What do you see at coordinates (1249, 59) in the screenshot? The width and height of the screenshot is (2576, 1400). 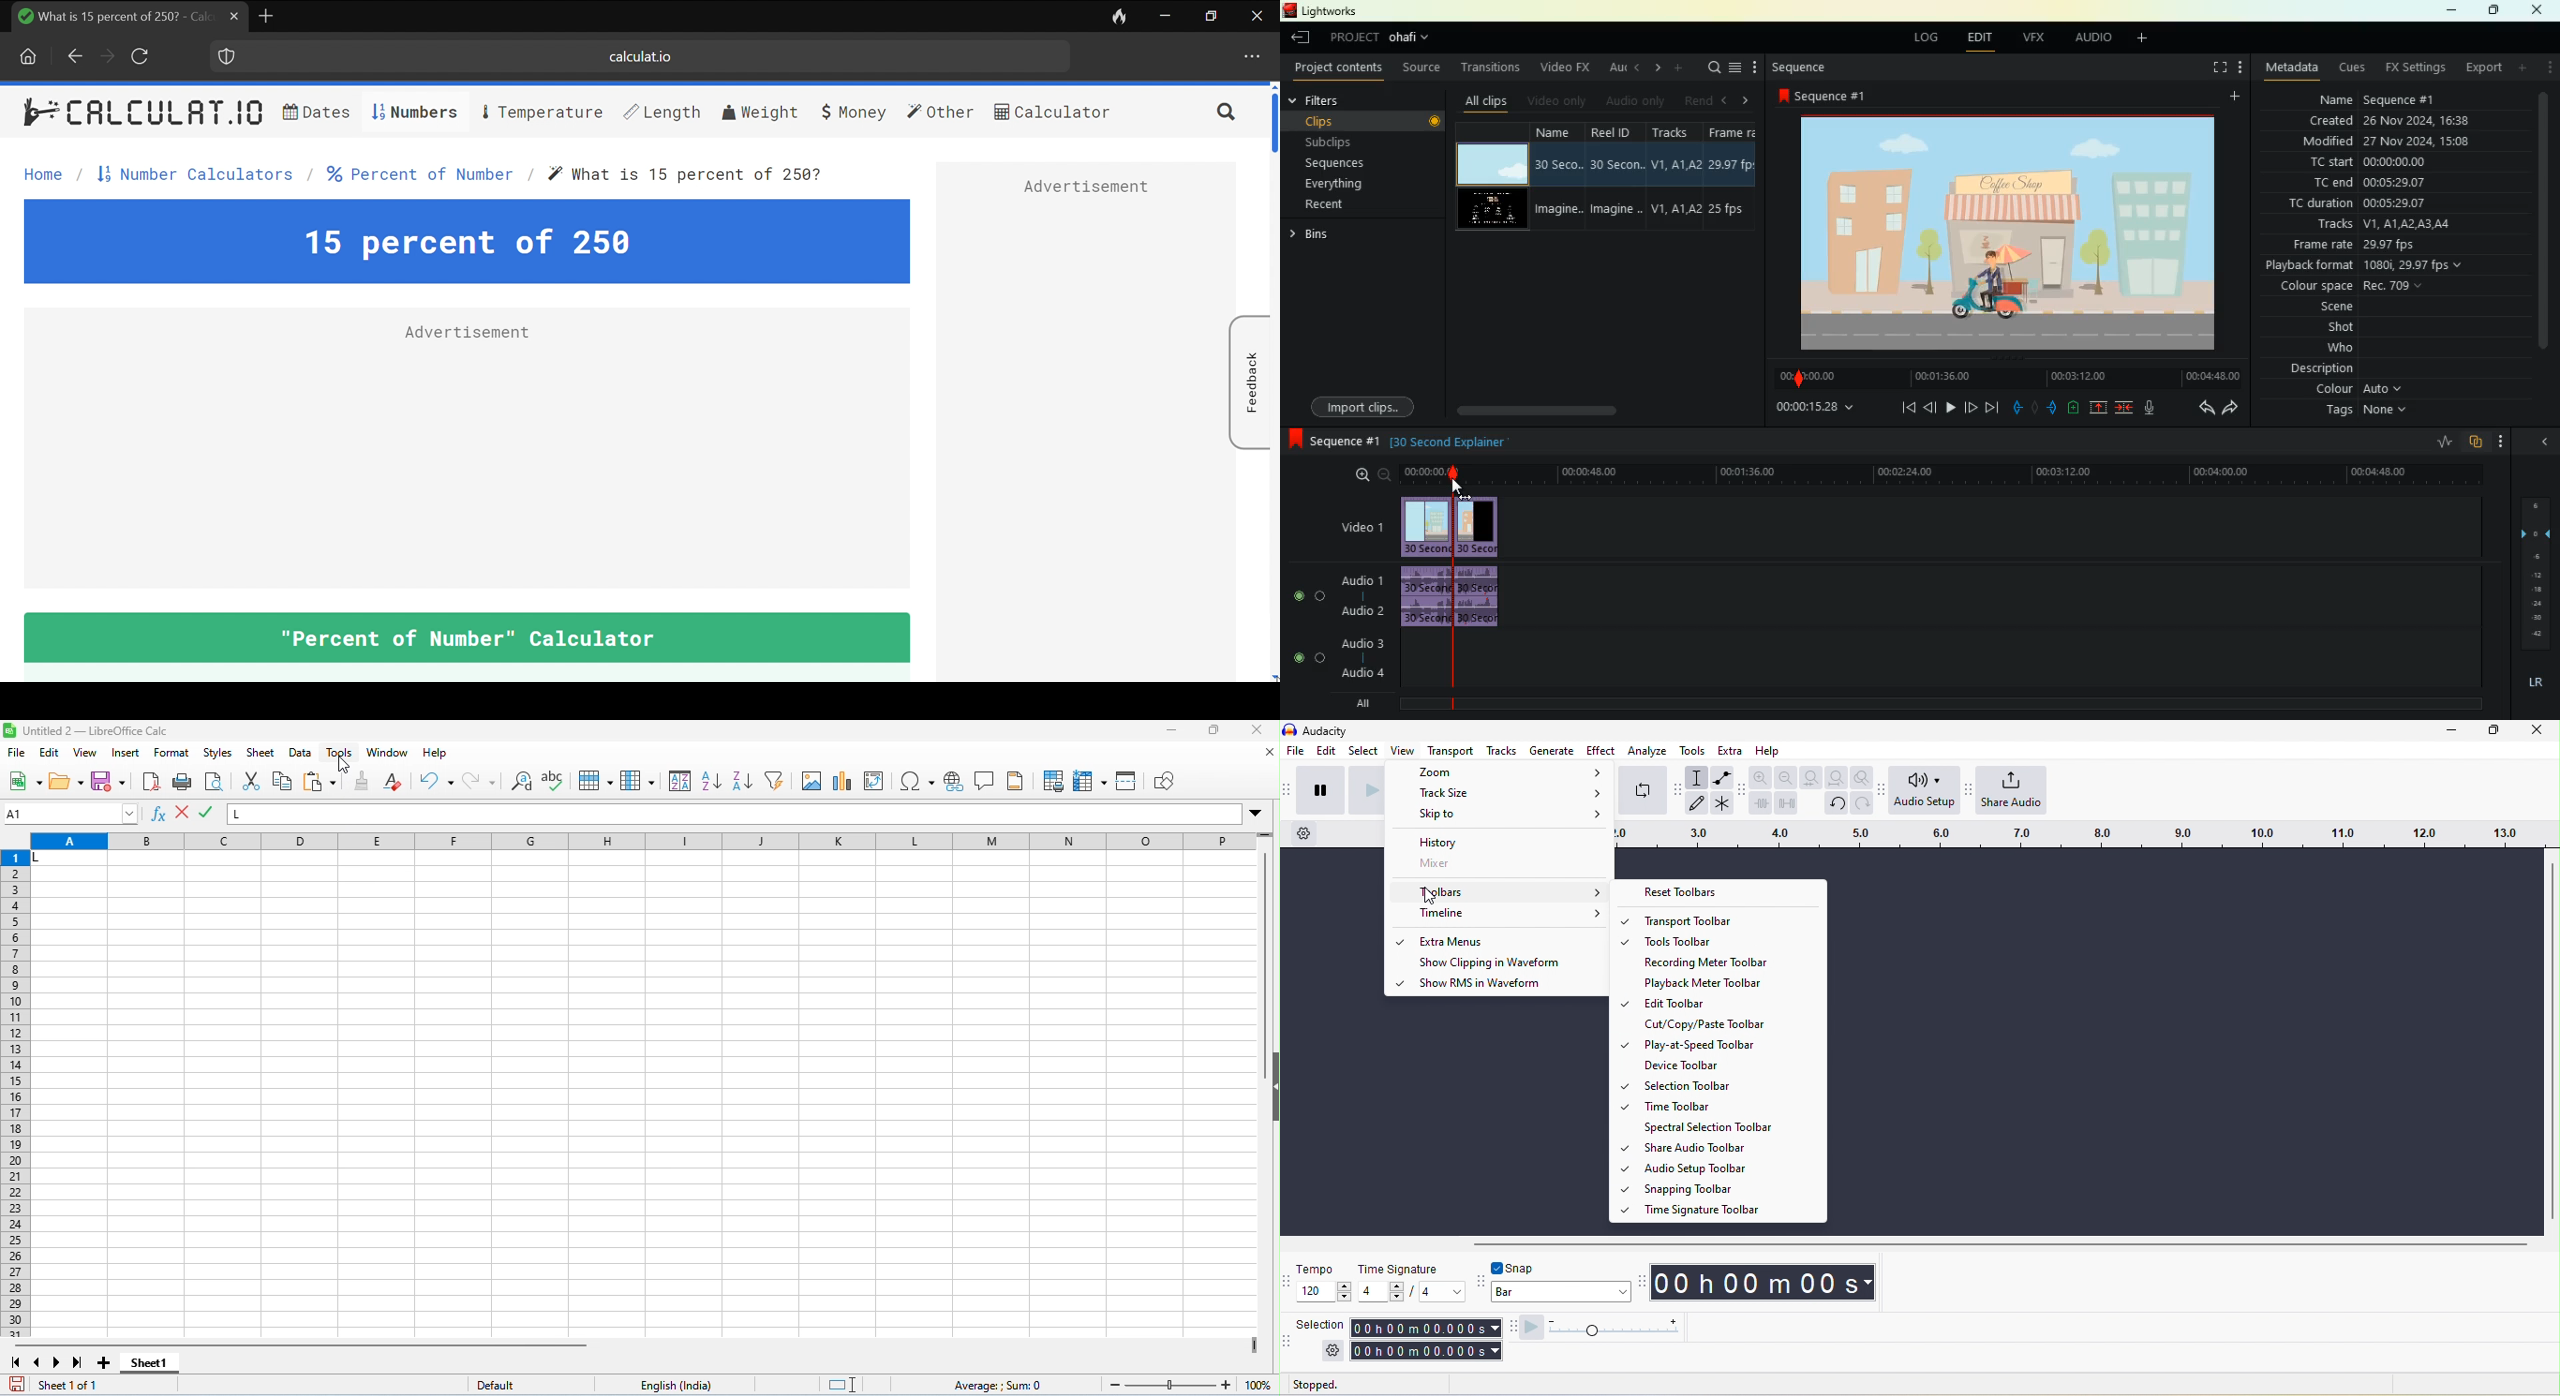 I see `options` at bounding box center [1249, 59].